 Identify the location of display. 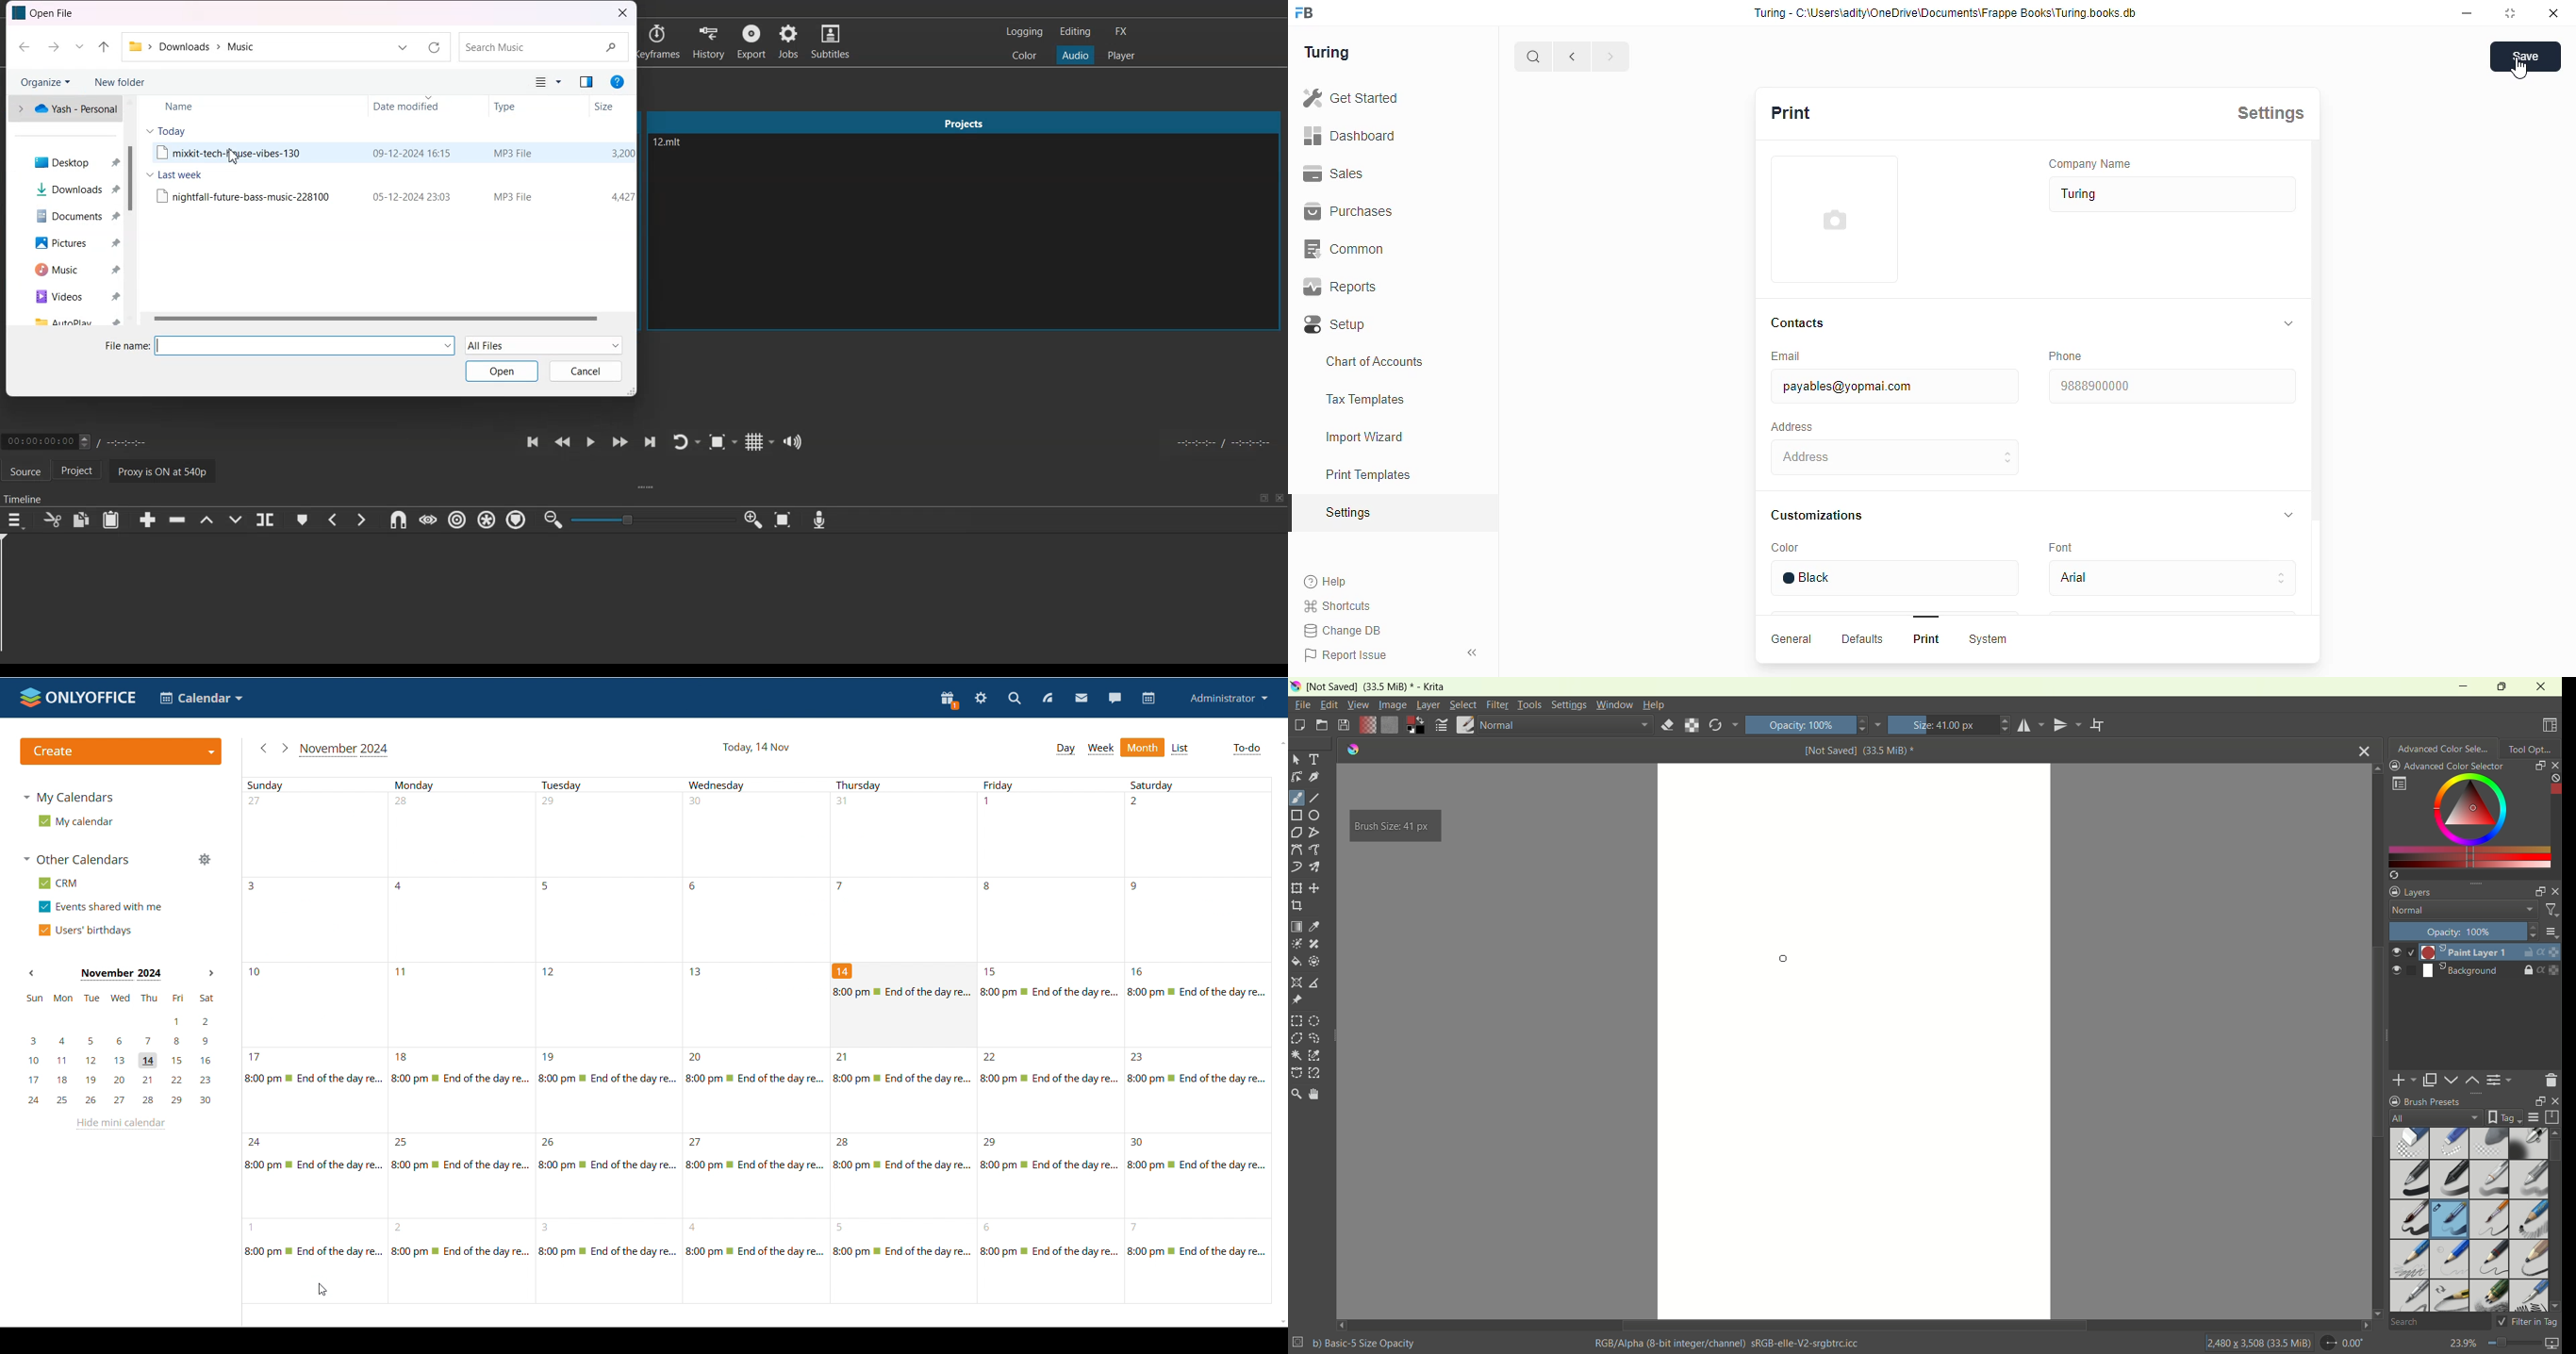
(2534, 1118).